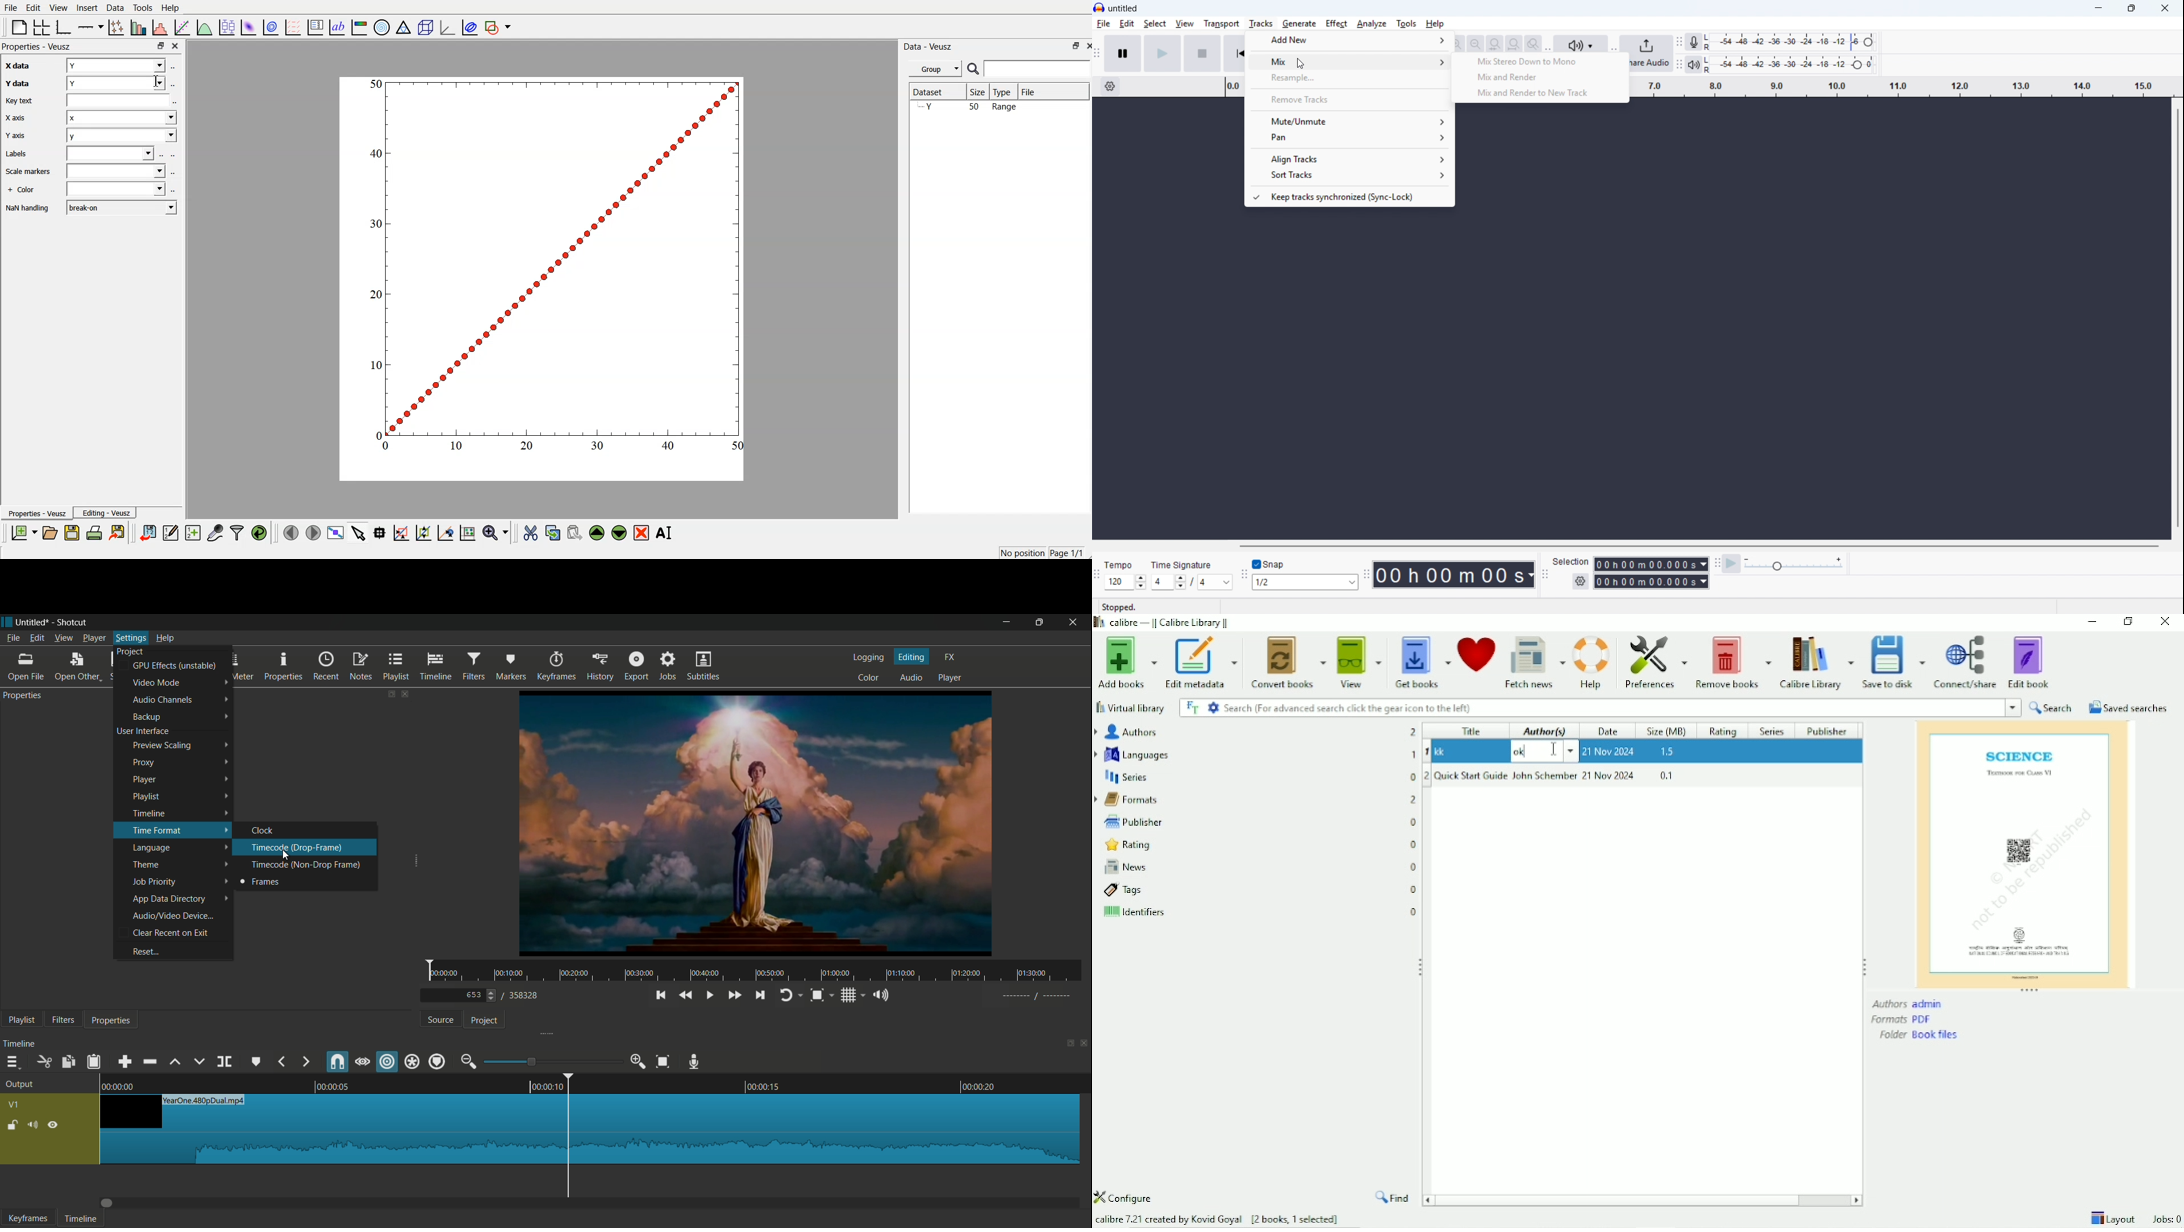 This screenshot has height=1232, width=2184. I want to click on Pause , so click(1123, 53).